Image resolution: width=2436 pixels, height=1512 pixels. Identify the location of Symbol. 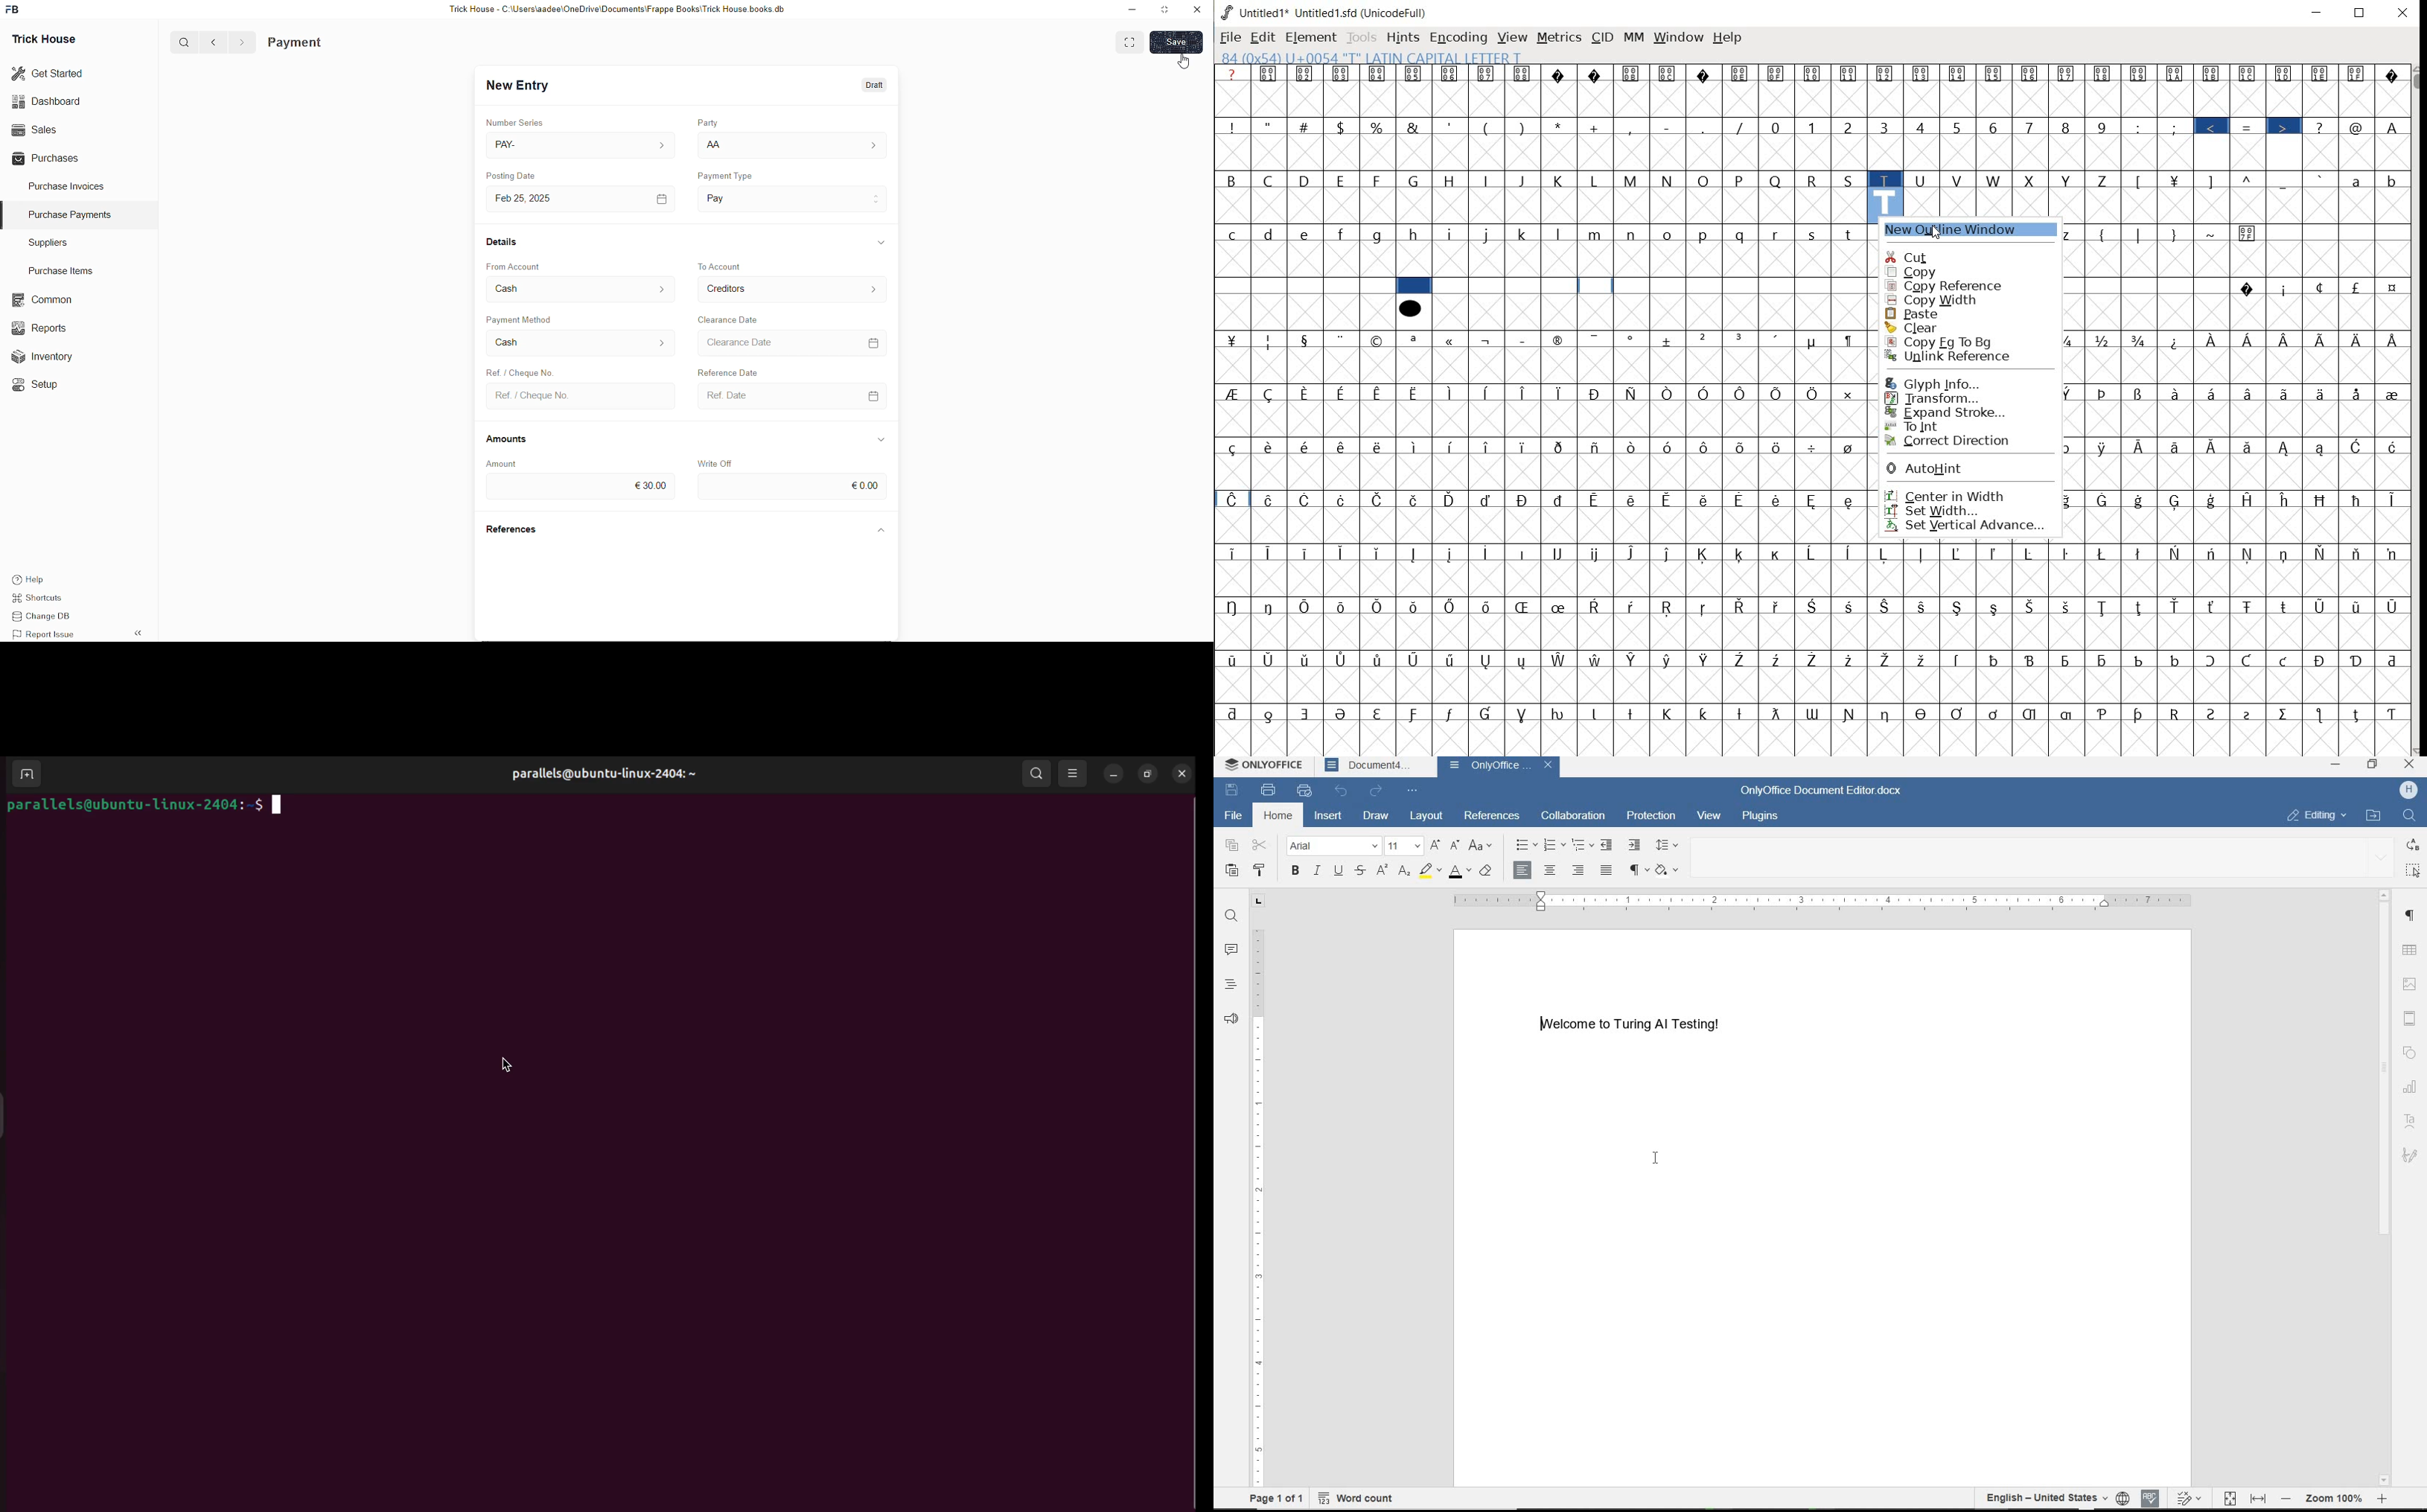
(1959, 605).